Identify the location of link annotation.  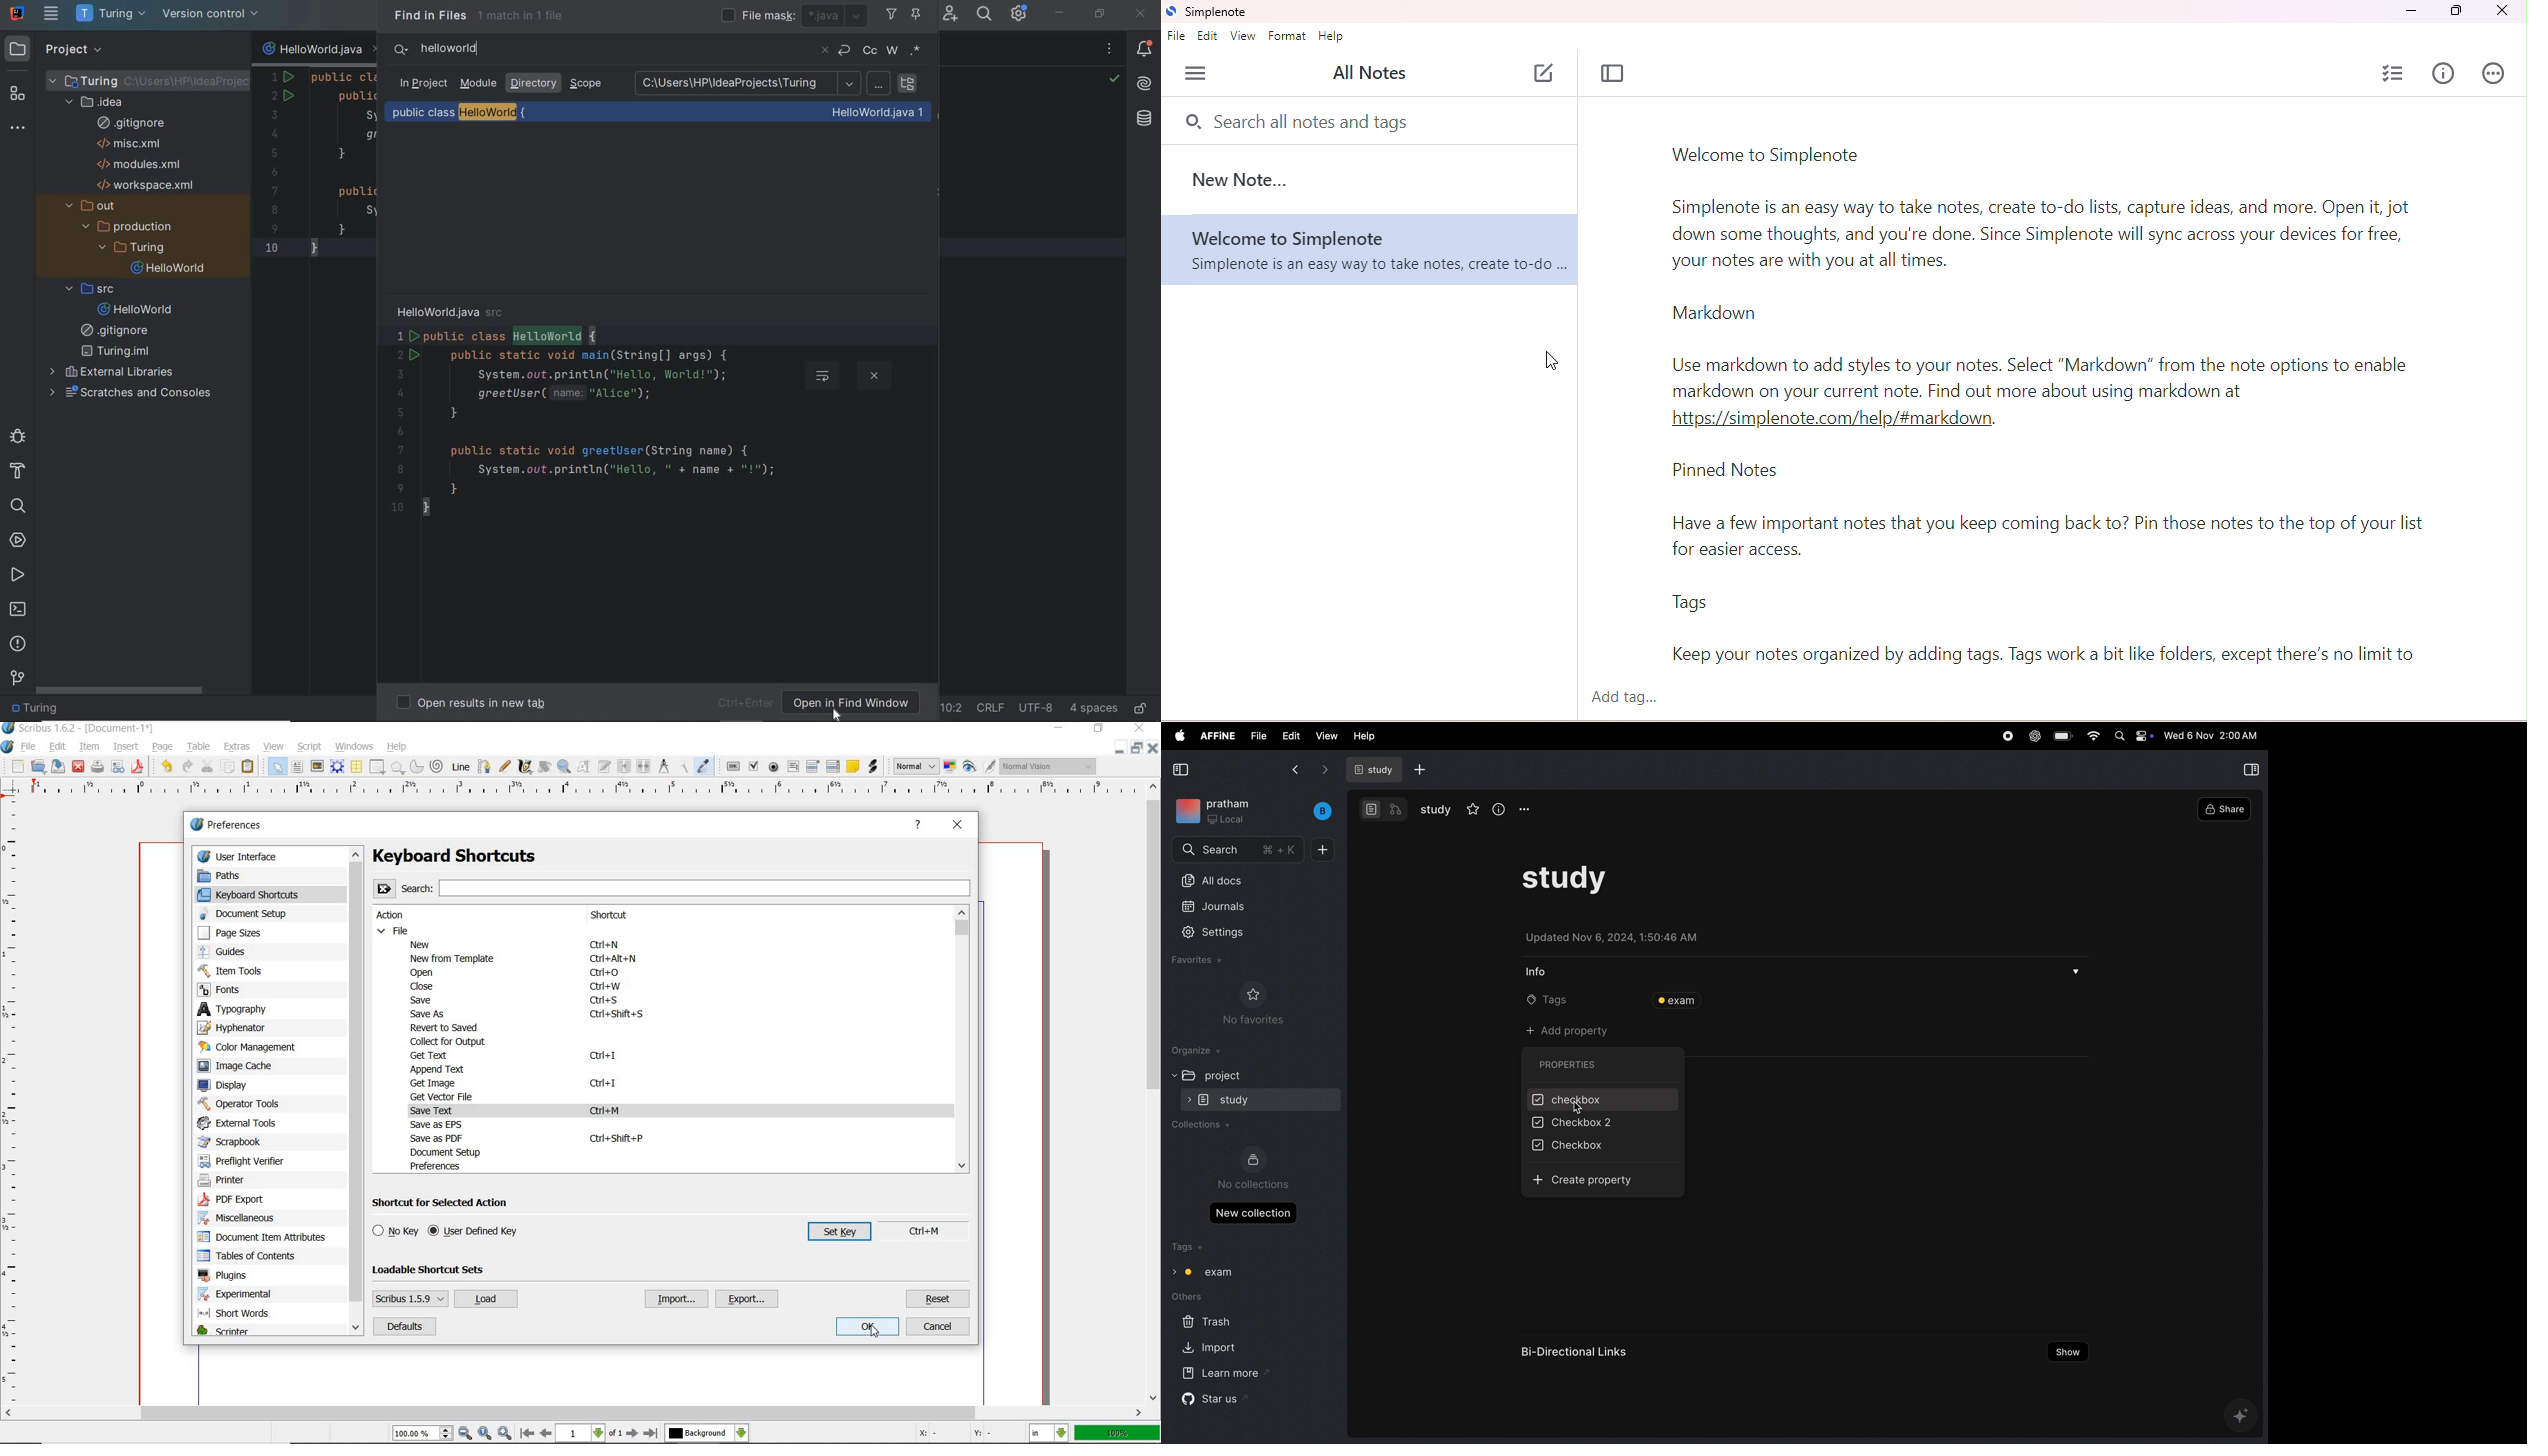
(873, 766).